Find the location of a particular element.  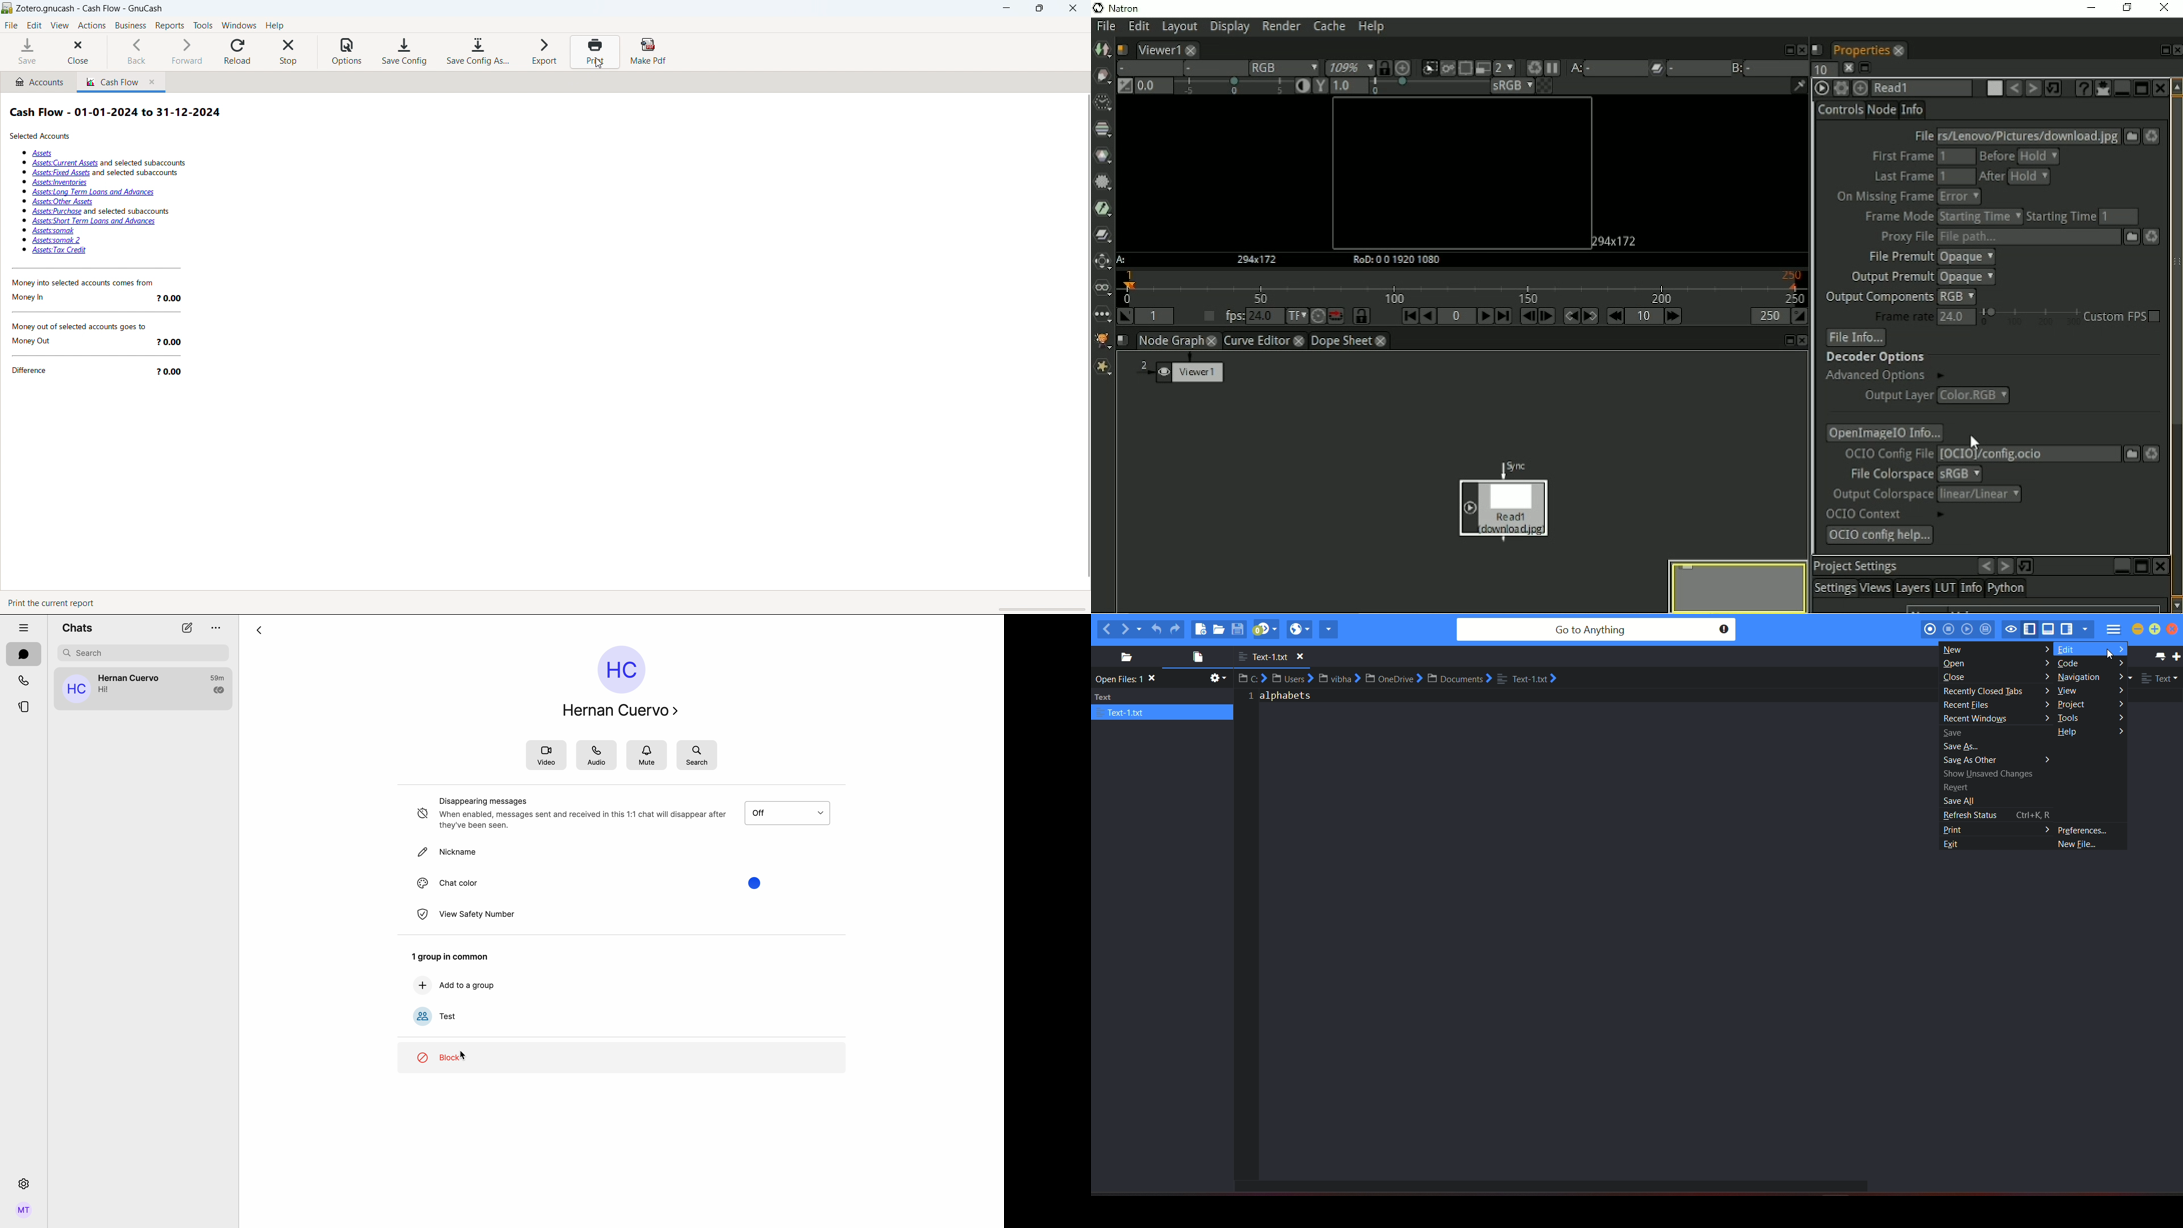

Assets: short term loans and advances is located at coordinates (94, 221).